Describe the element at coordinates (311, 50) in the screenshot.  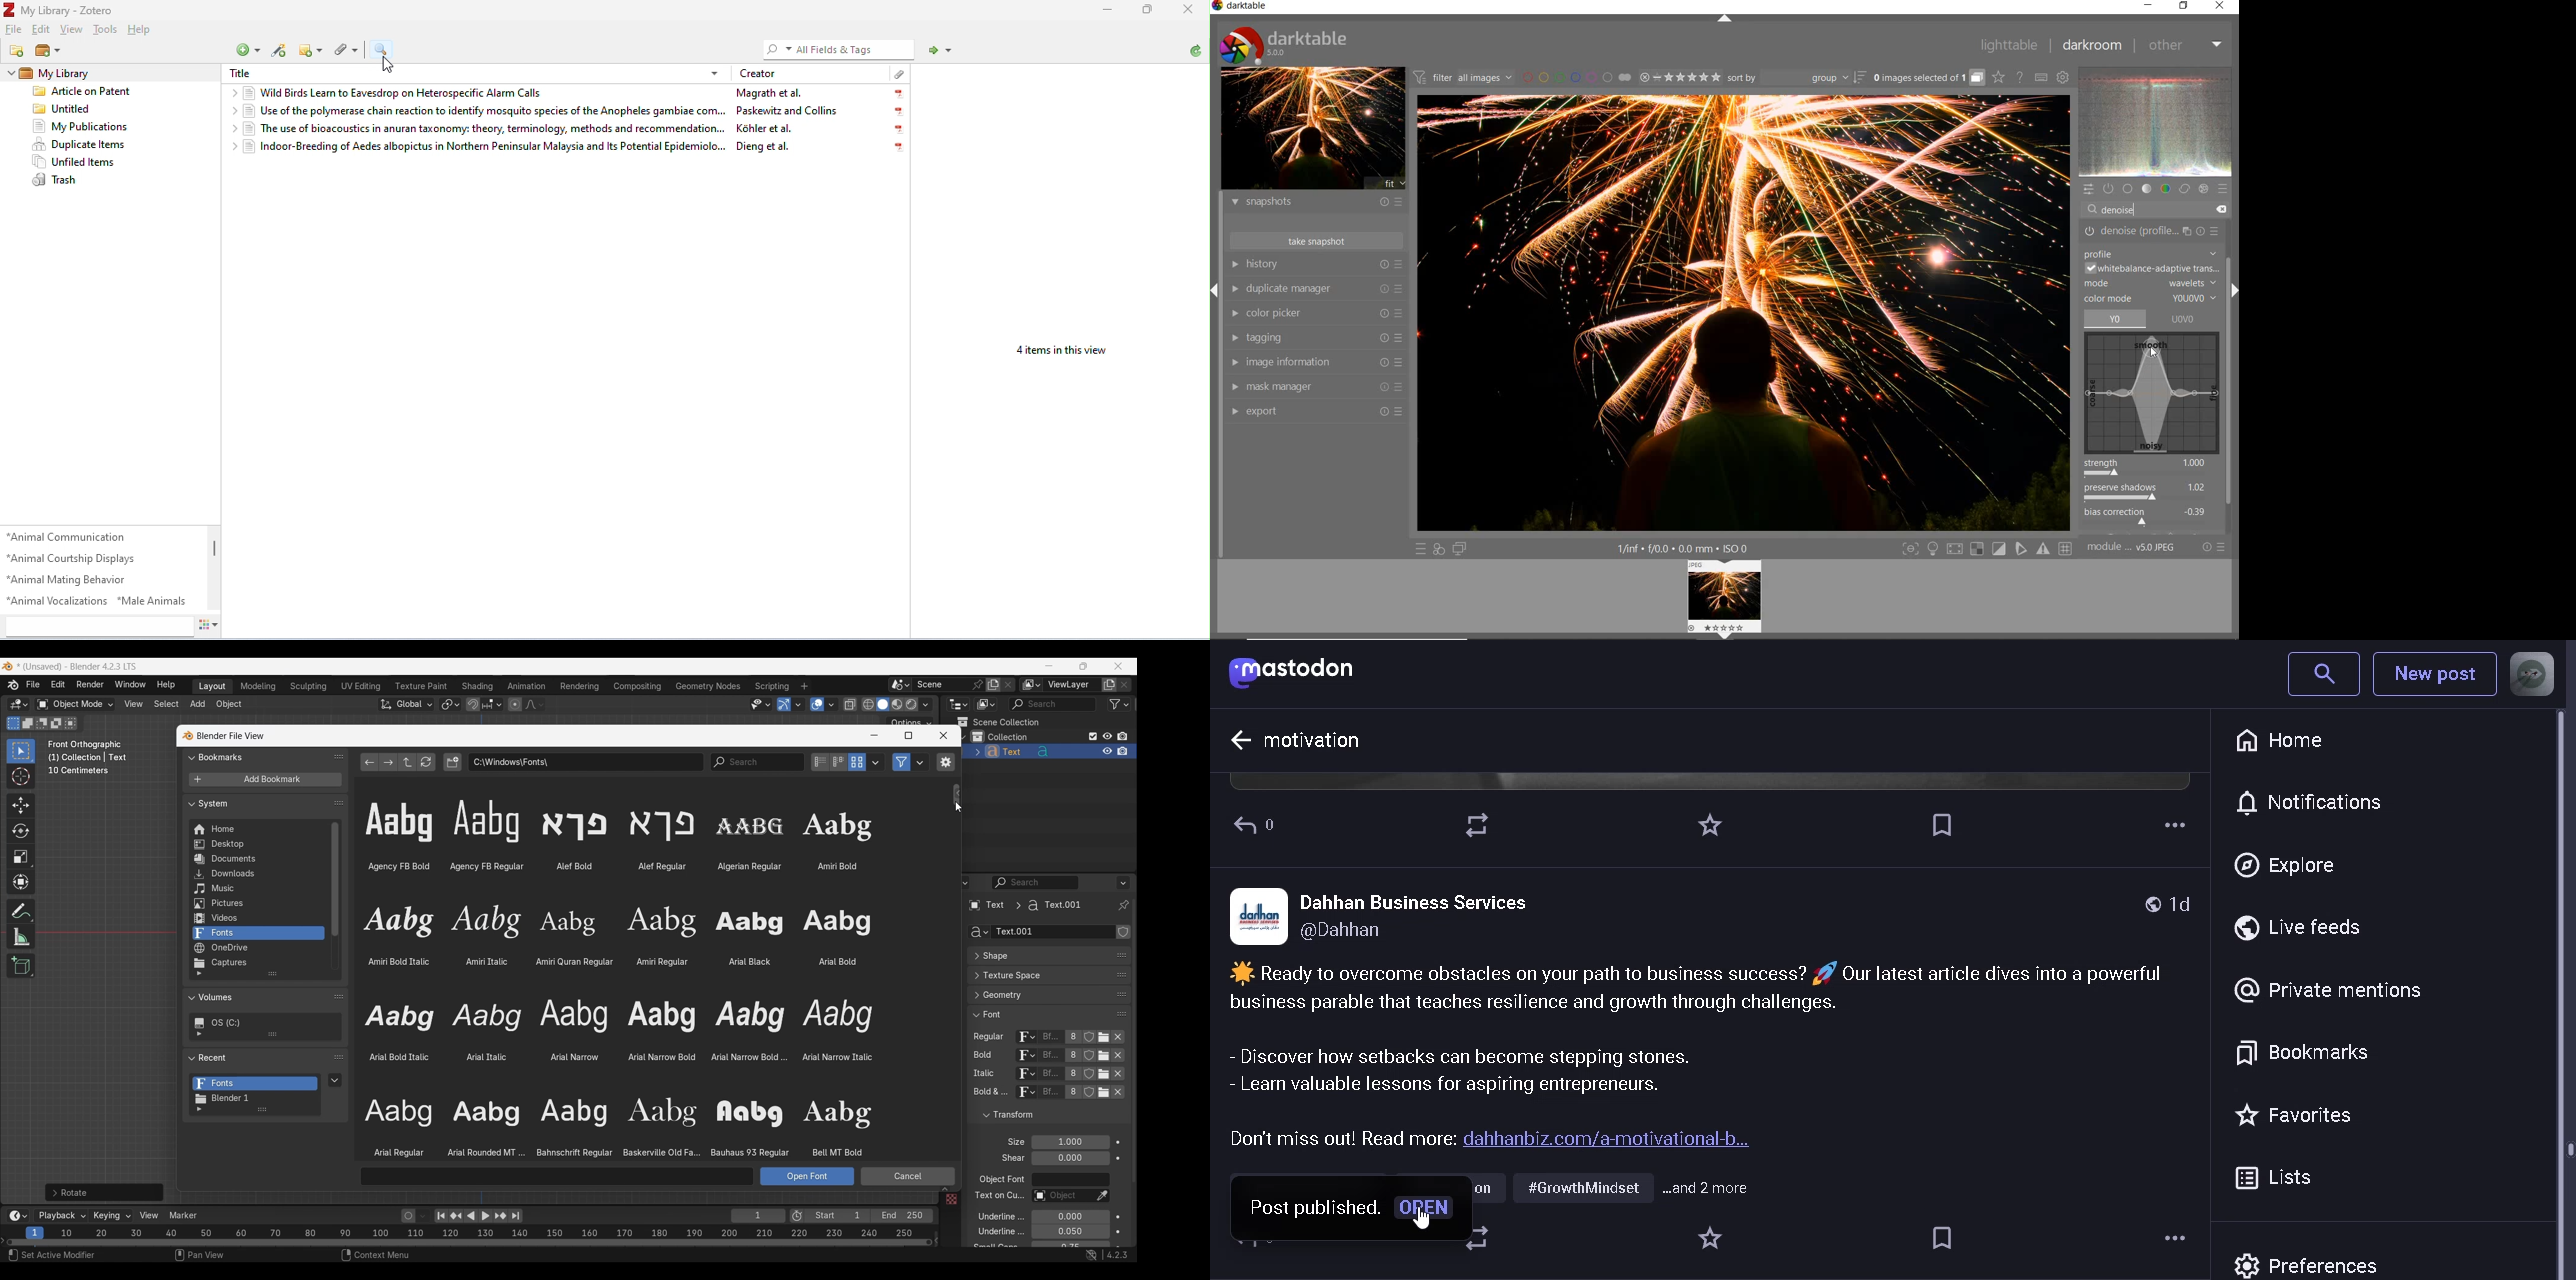
I see `new note` at that location.